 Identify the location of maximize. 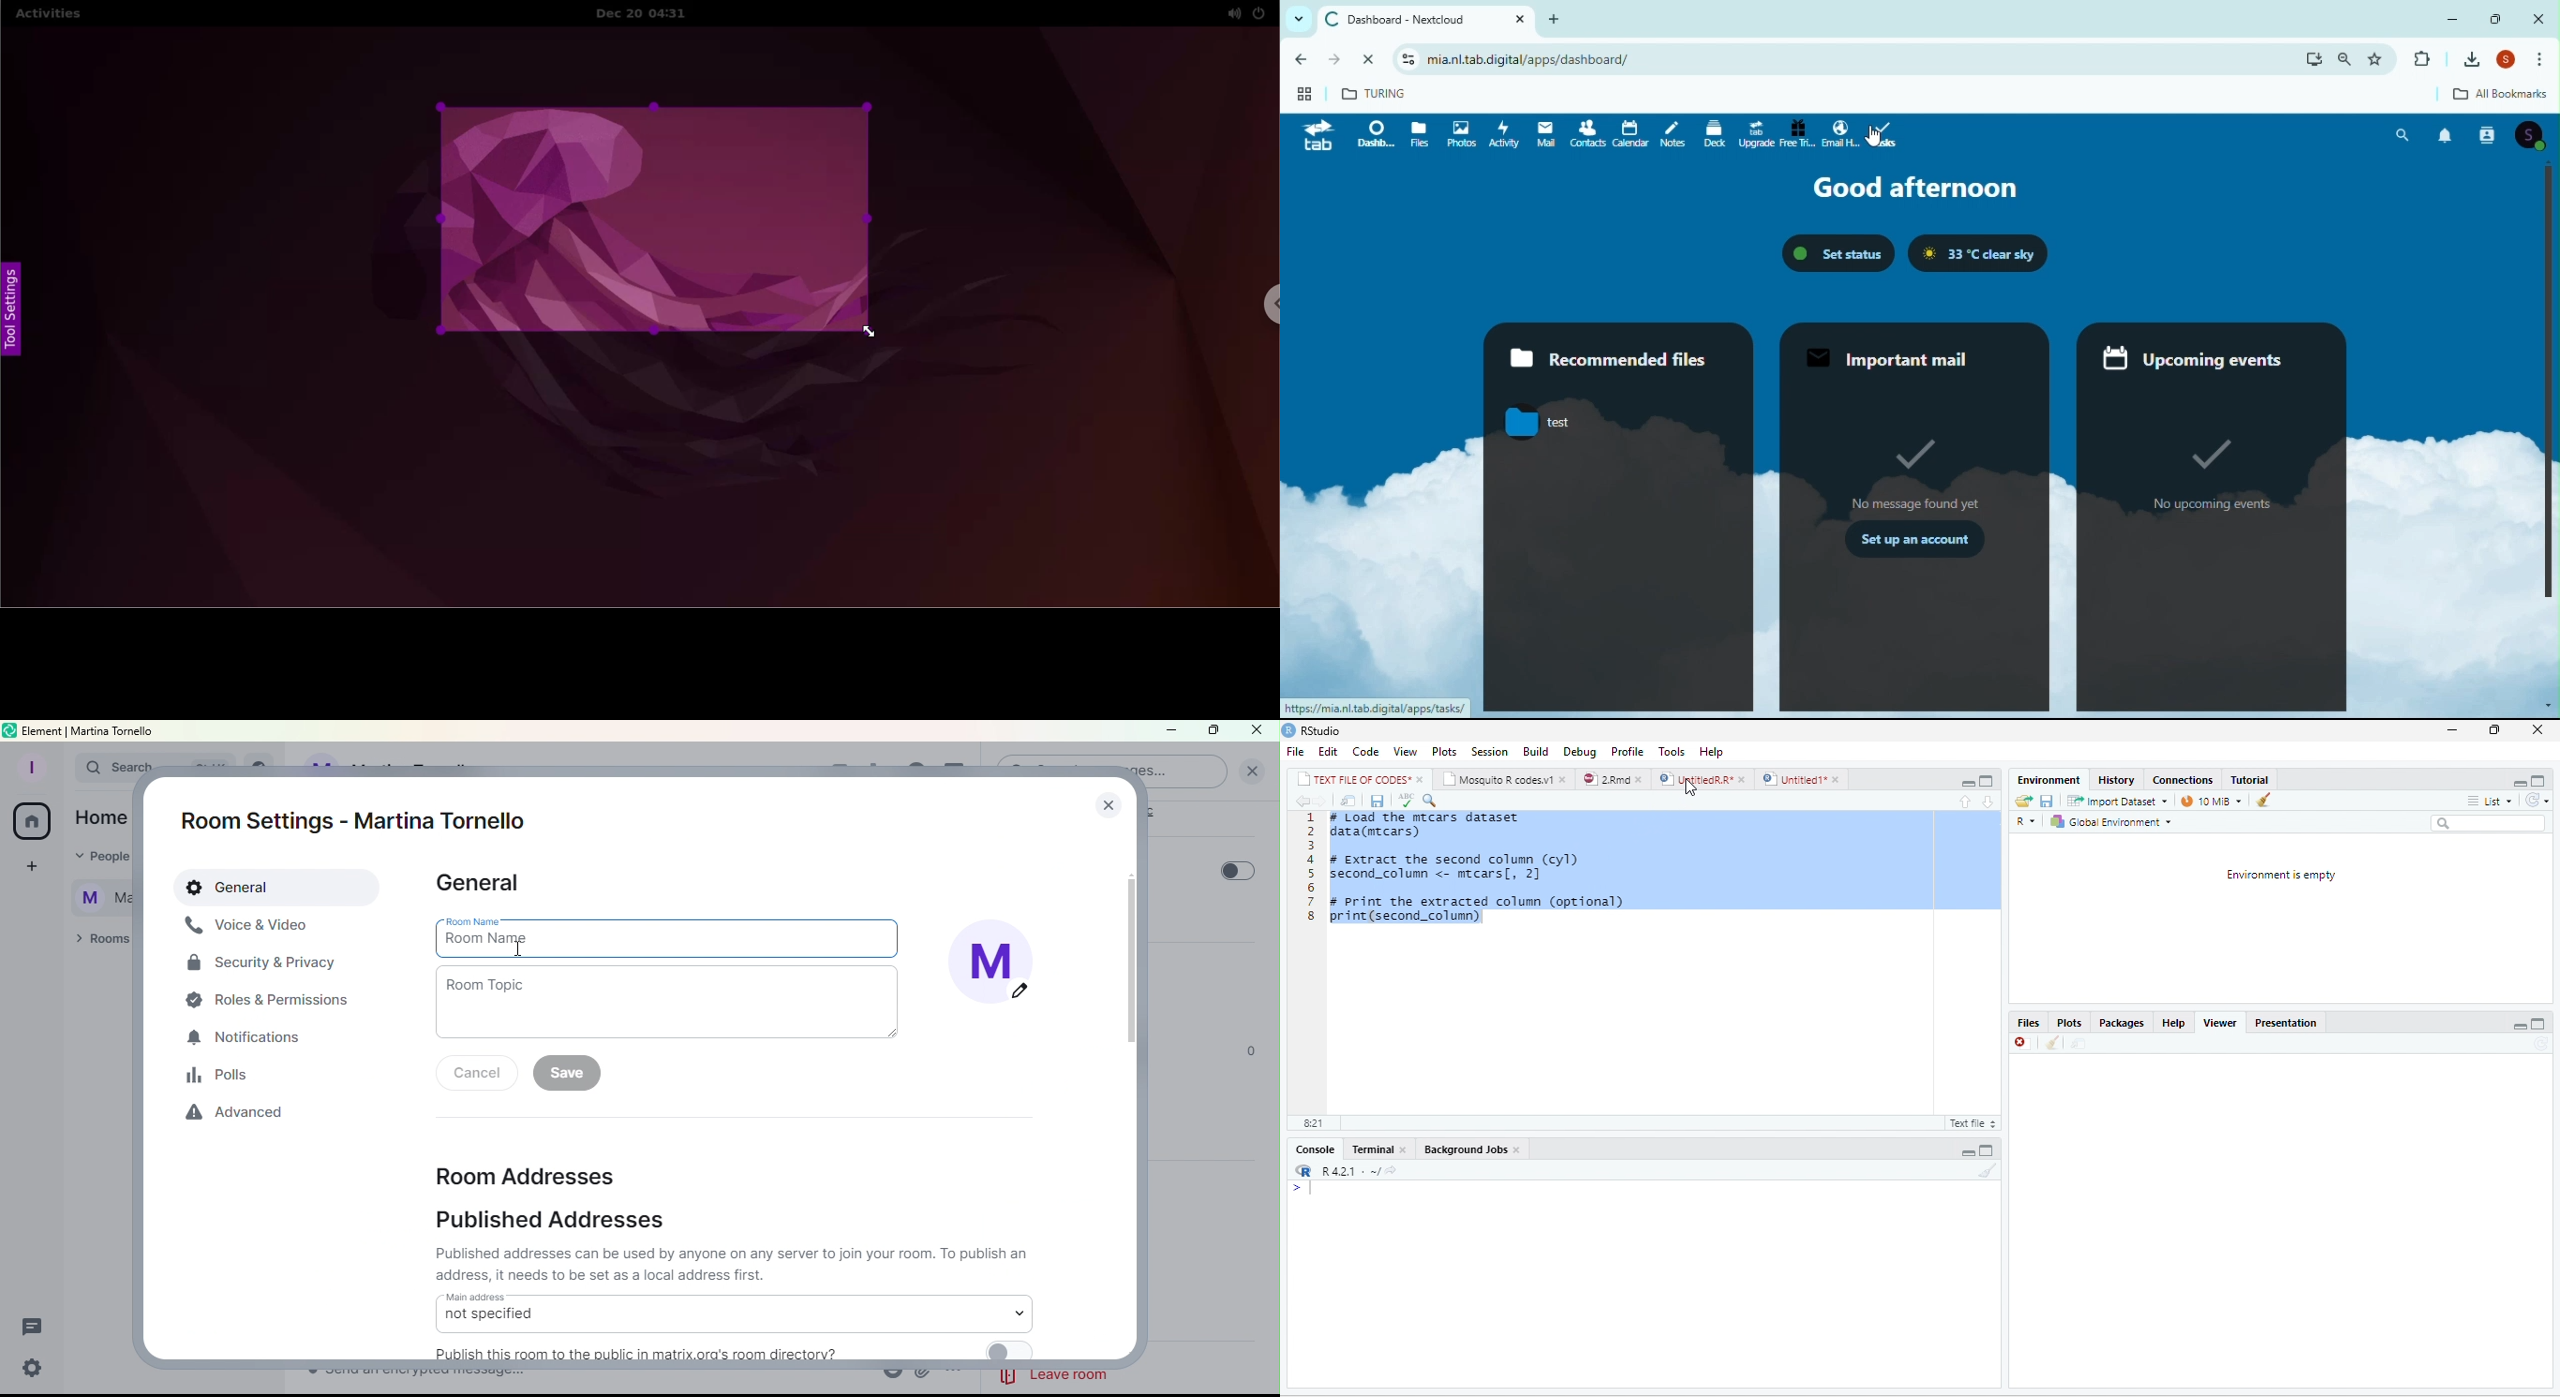
(1970, 780).